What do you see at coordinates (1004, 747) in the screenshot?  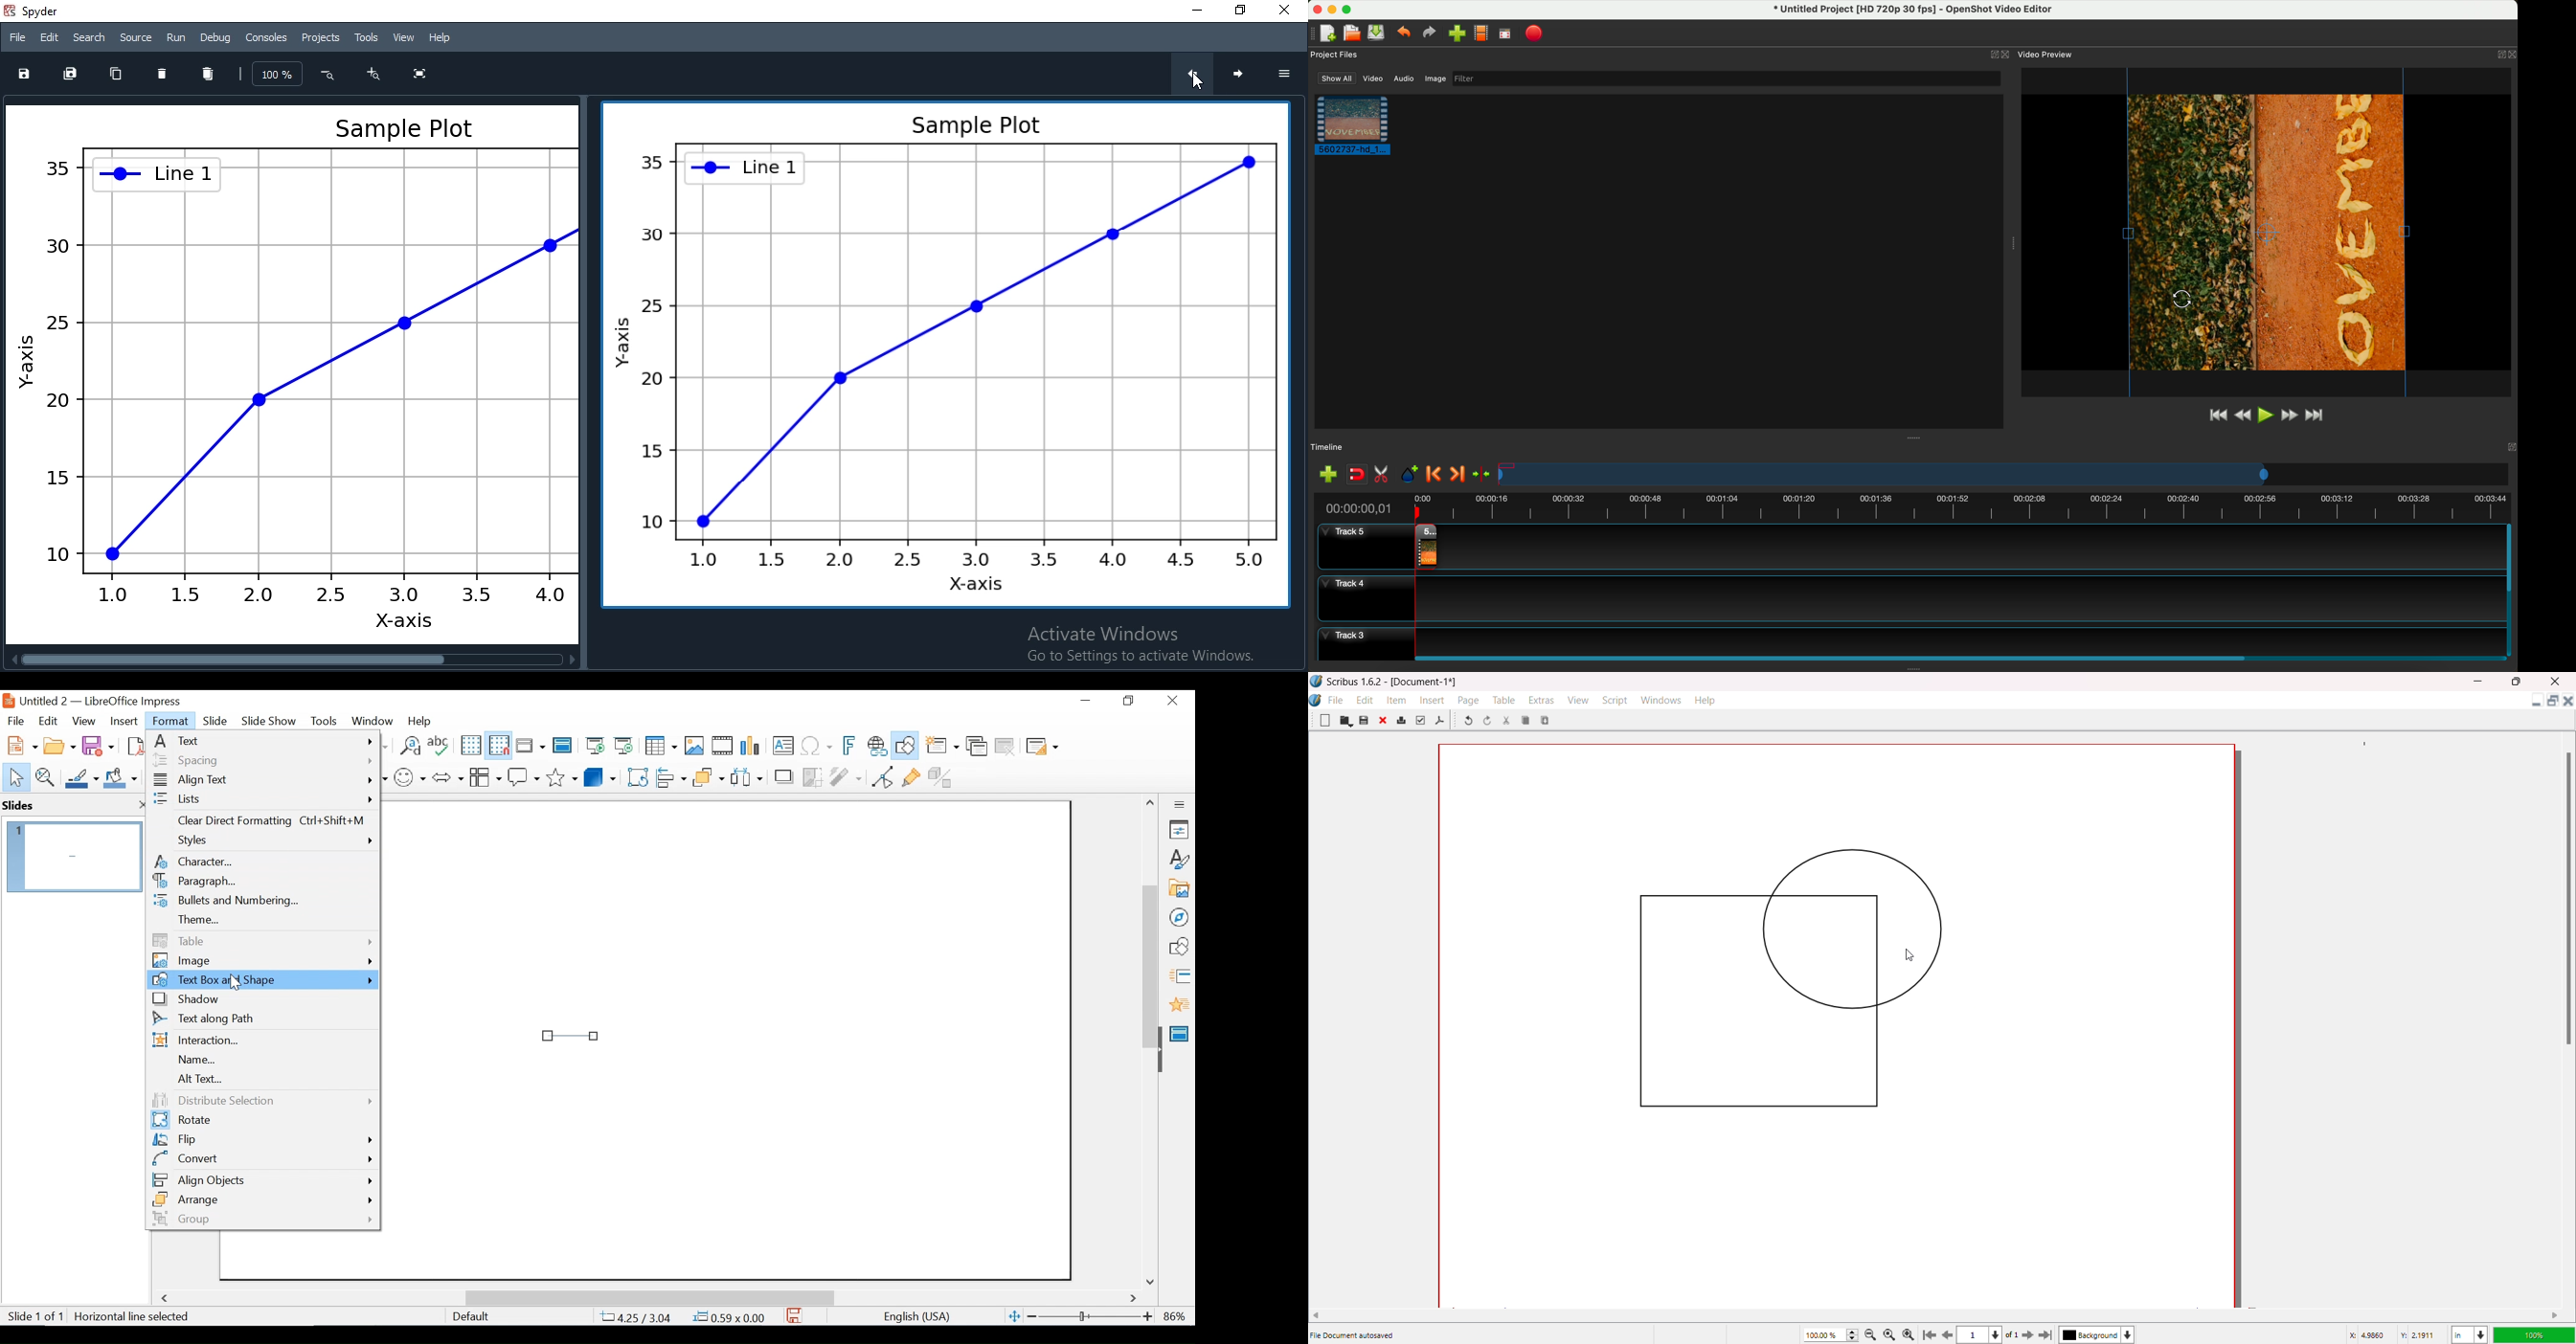 I see `Delete Slide` at bounding box center [1004, 747].